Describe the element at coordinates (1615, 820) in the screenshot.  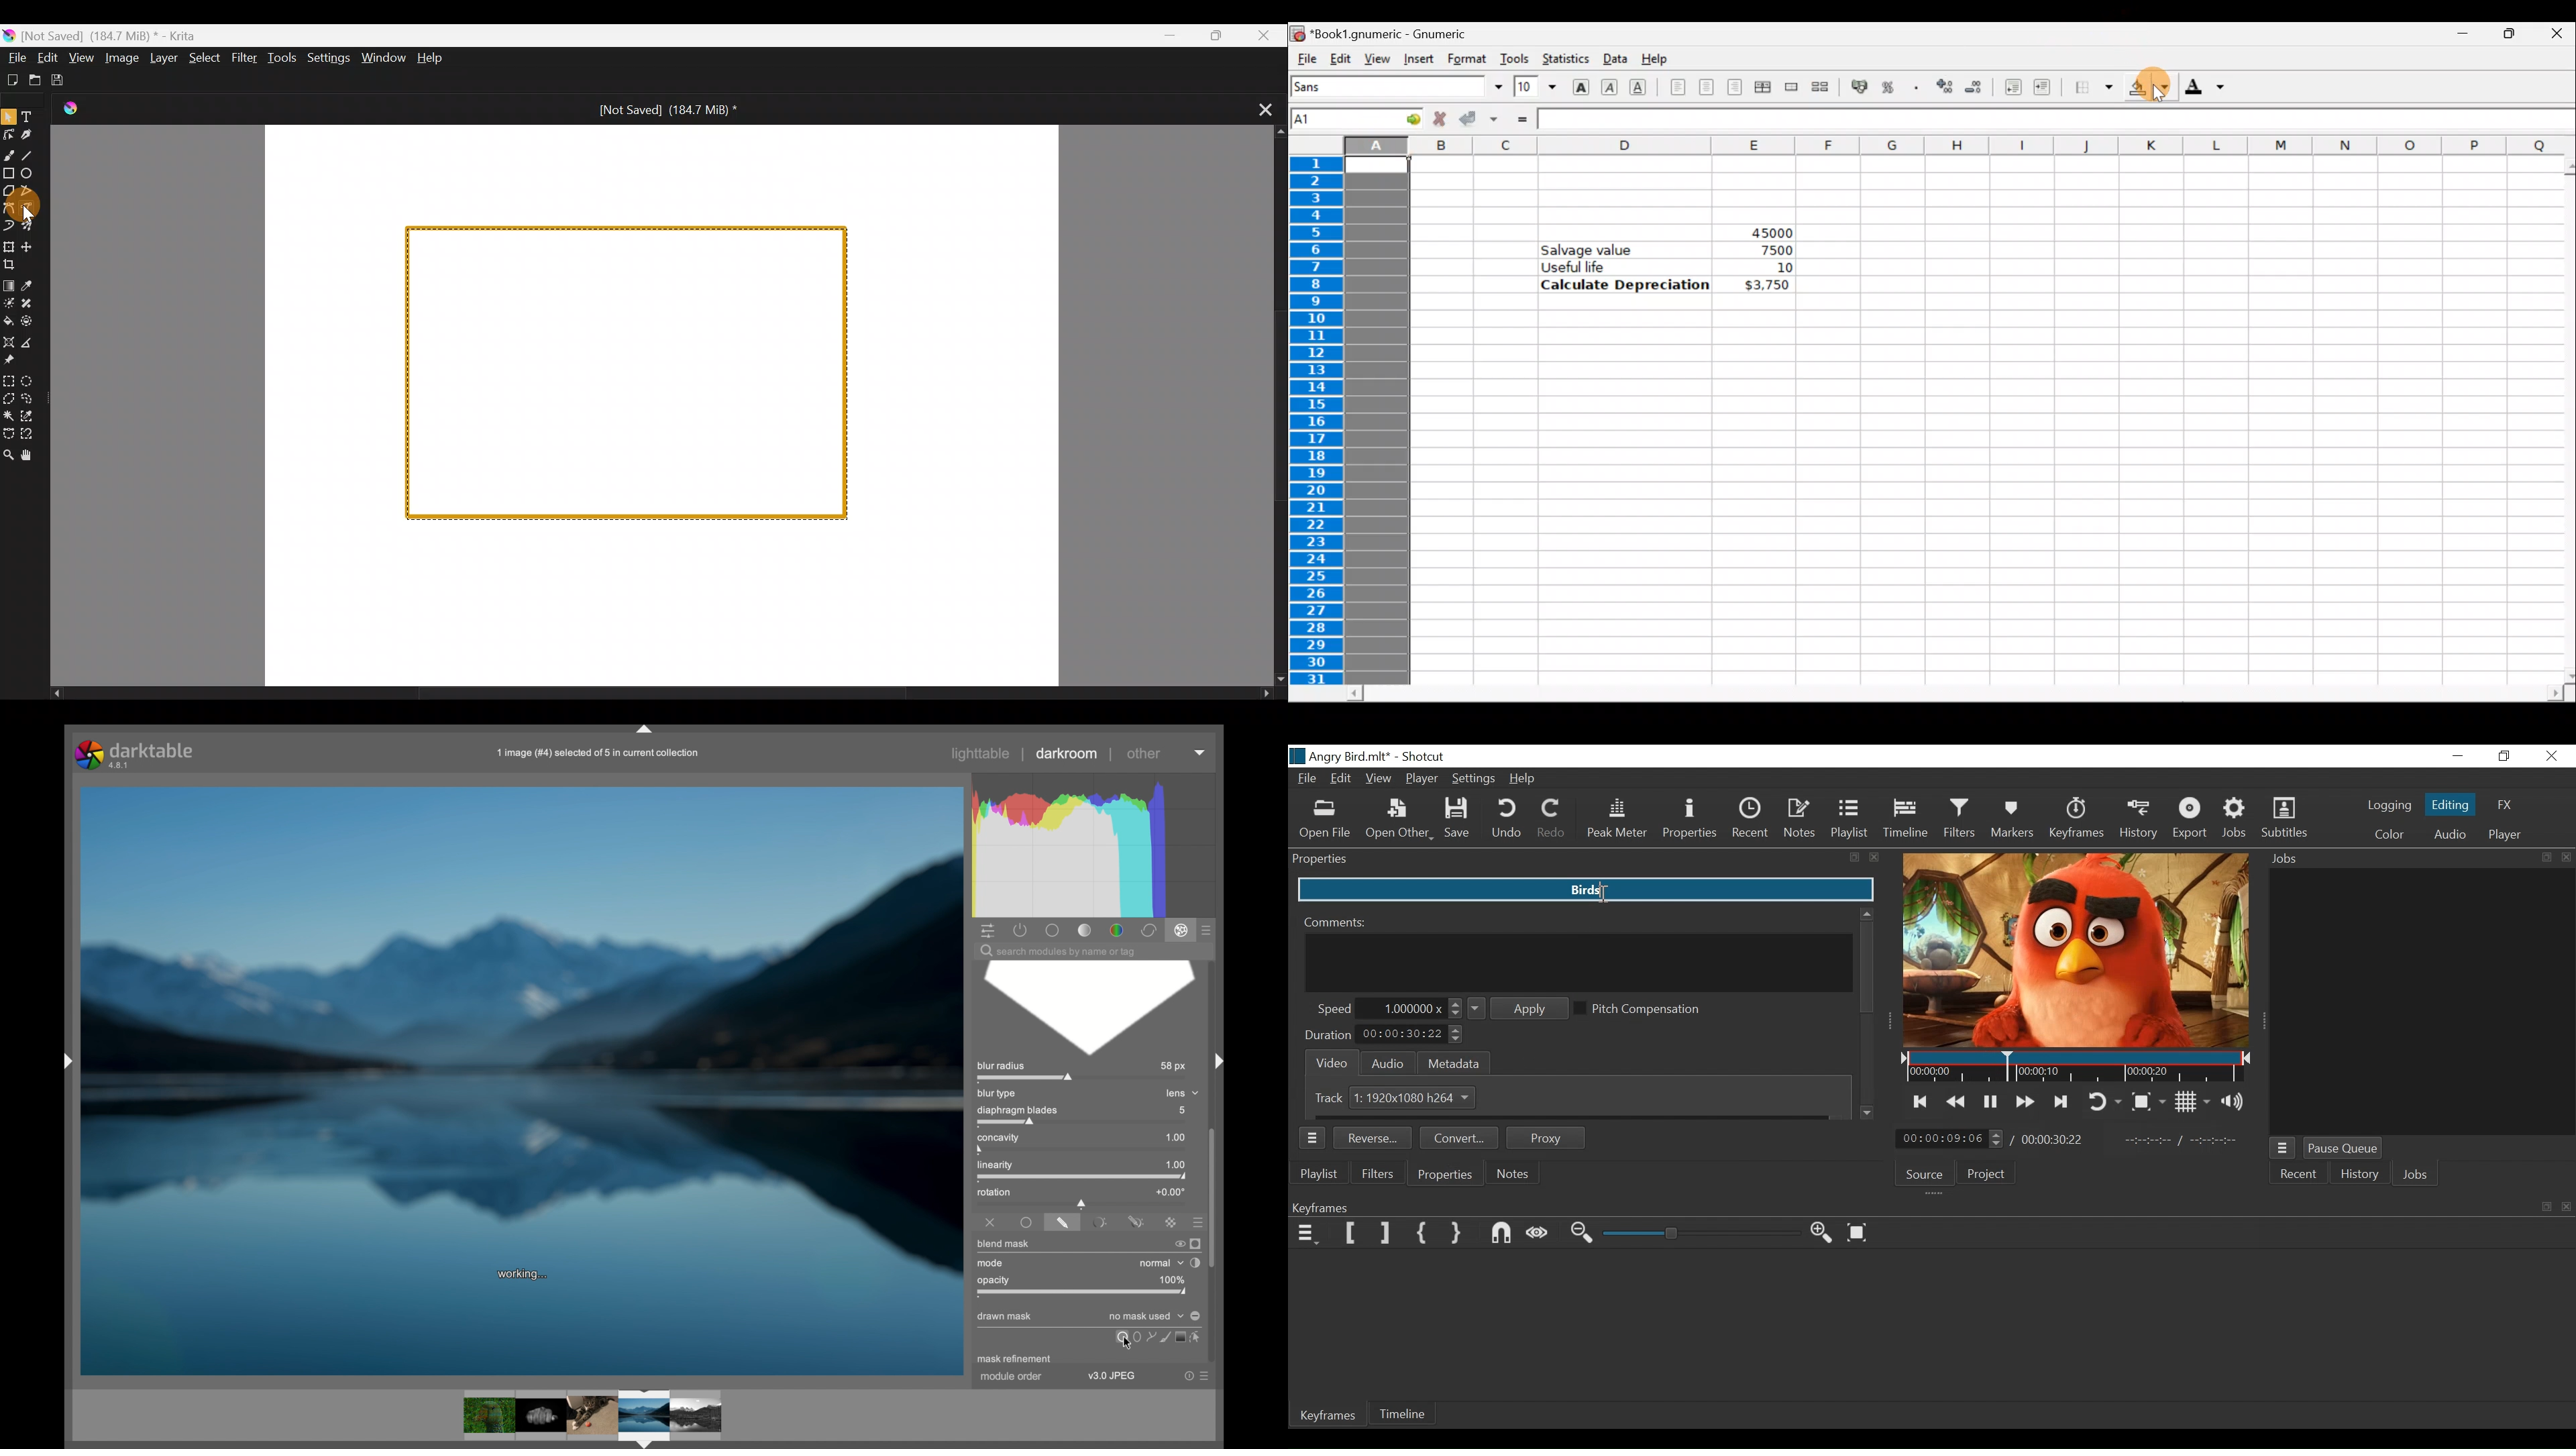
I see `Peak Meter` at that location.